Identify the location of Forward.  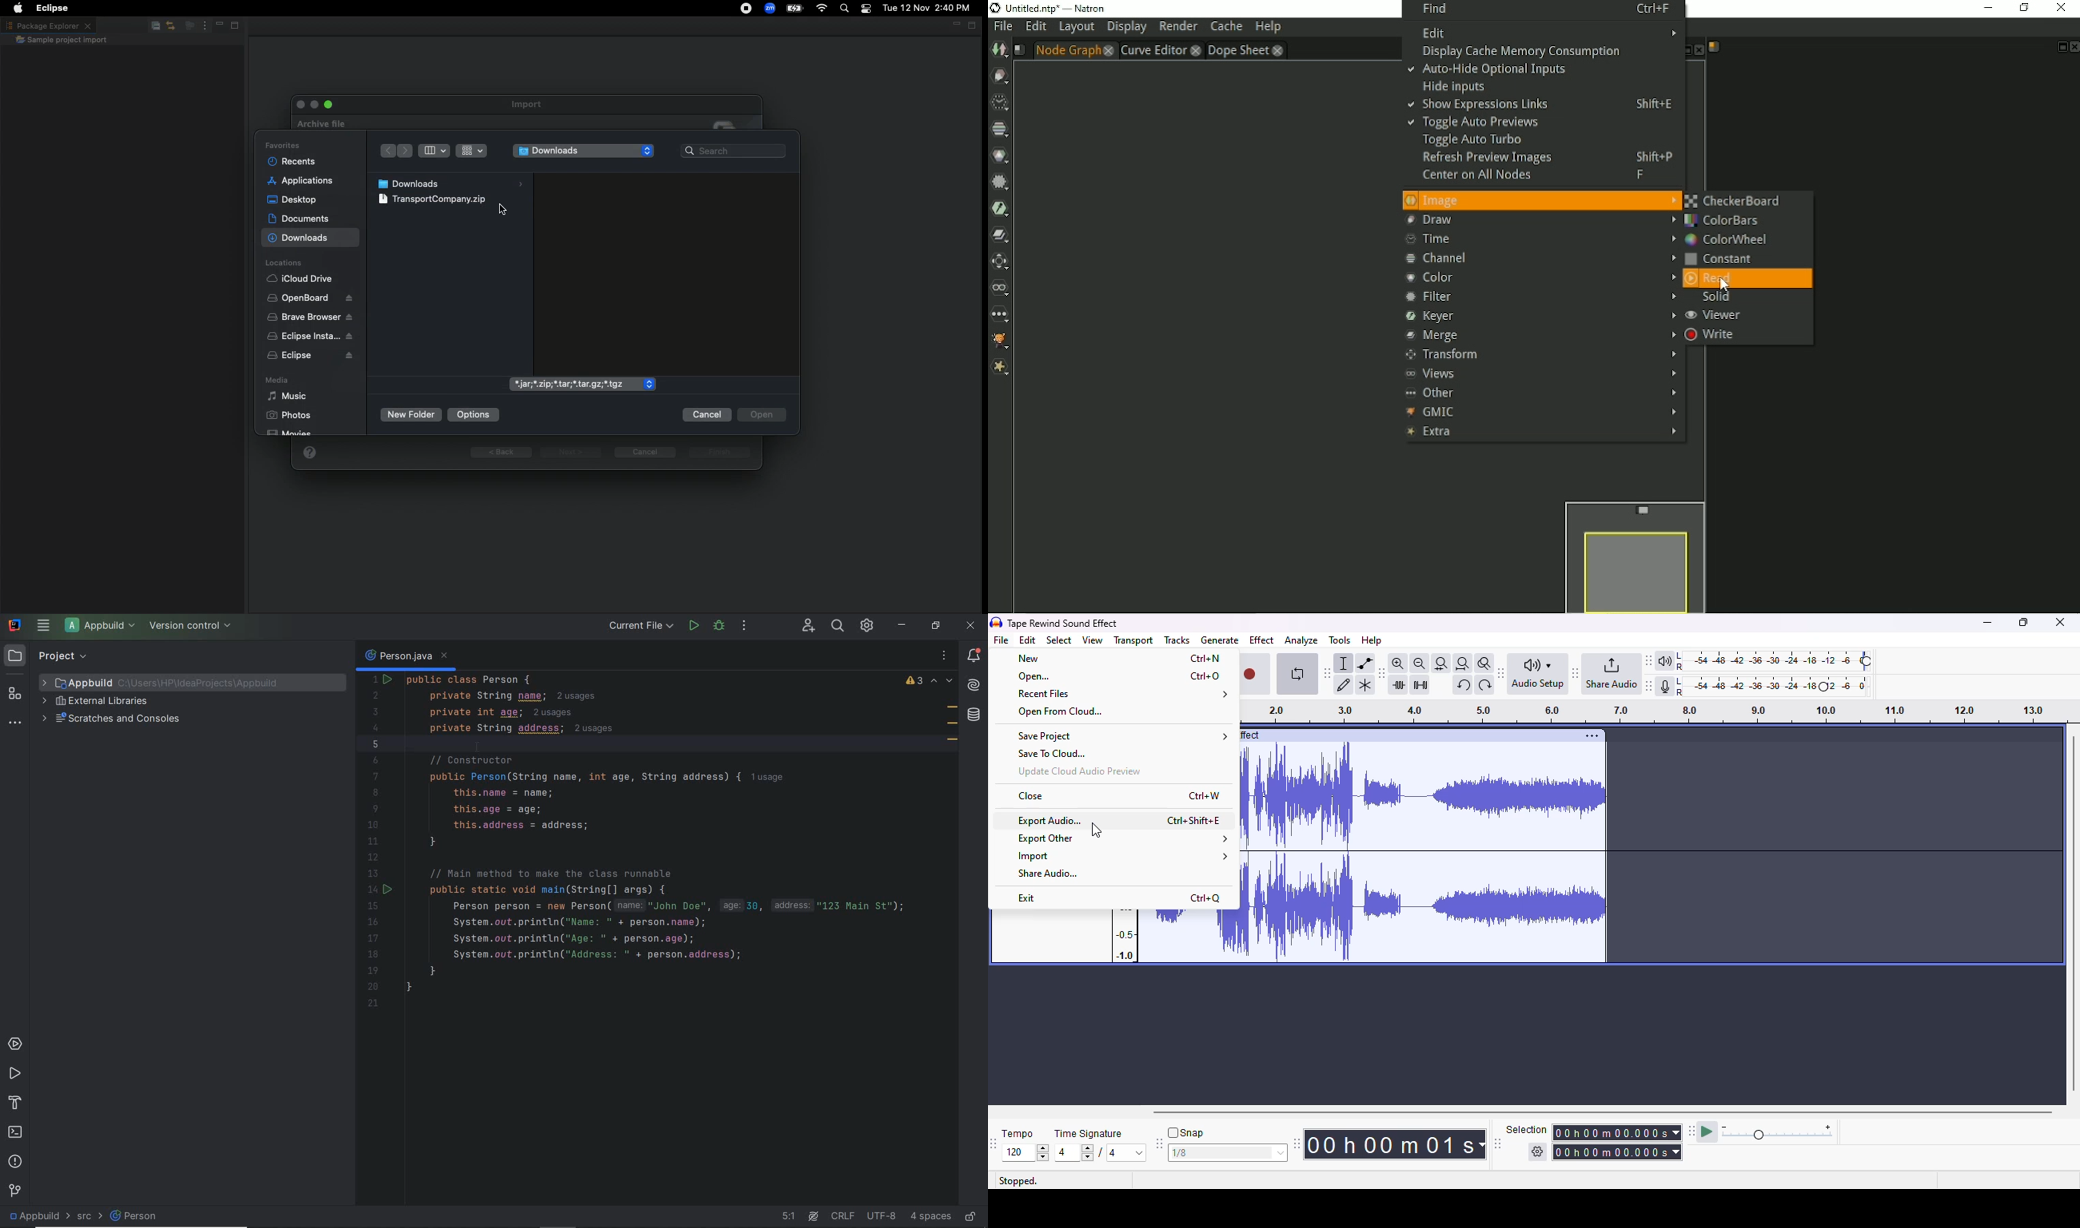
(405, 153).